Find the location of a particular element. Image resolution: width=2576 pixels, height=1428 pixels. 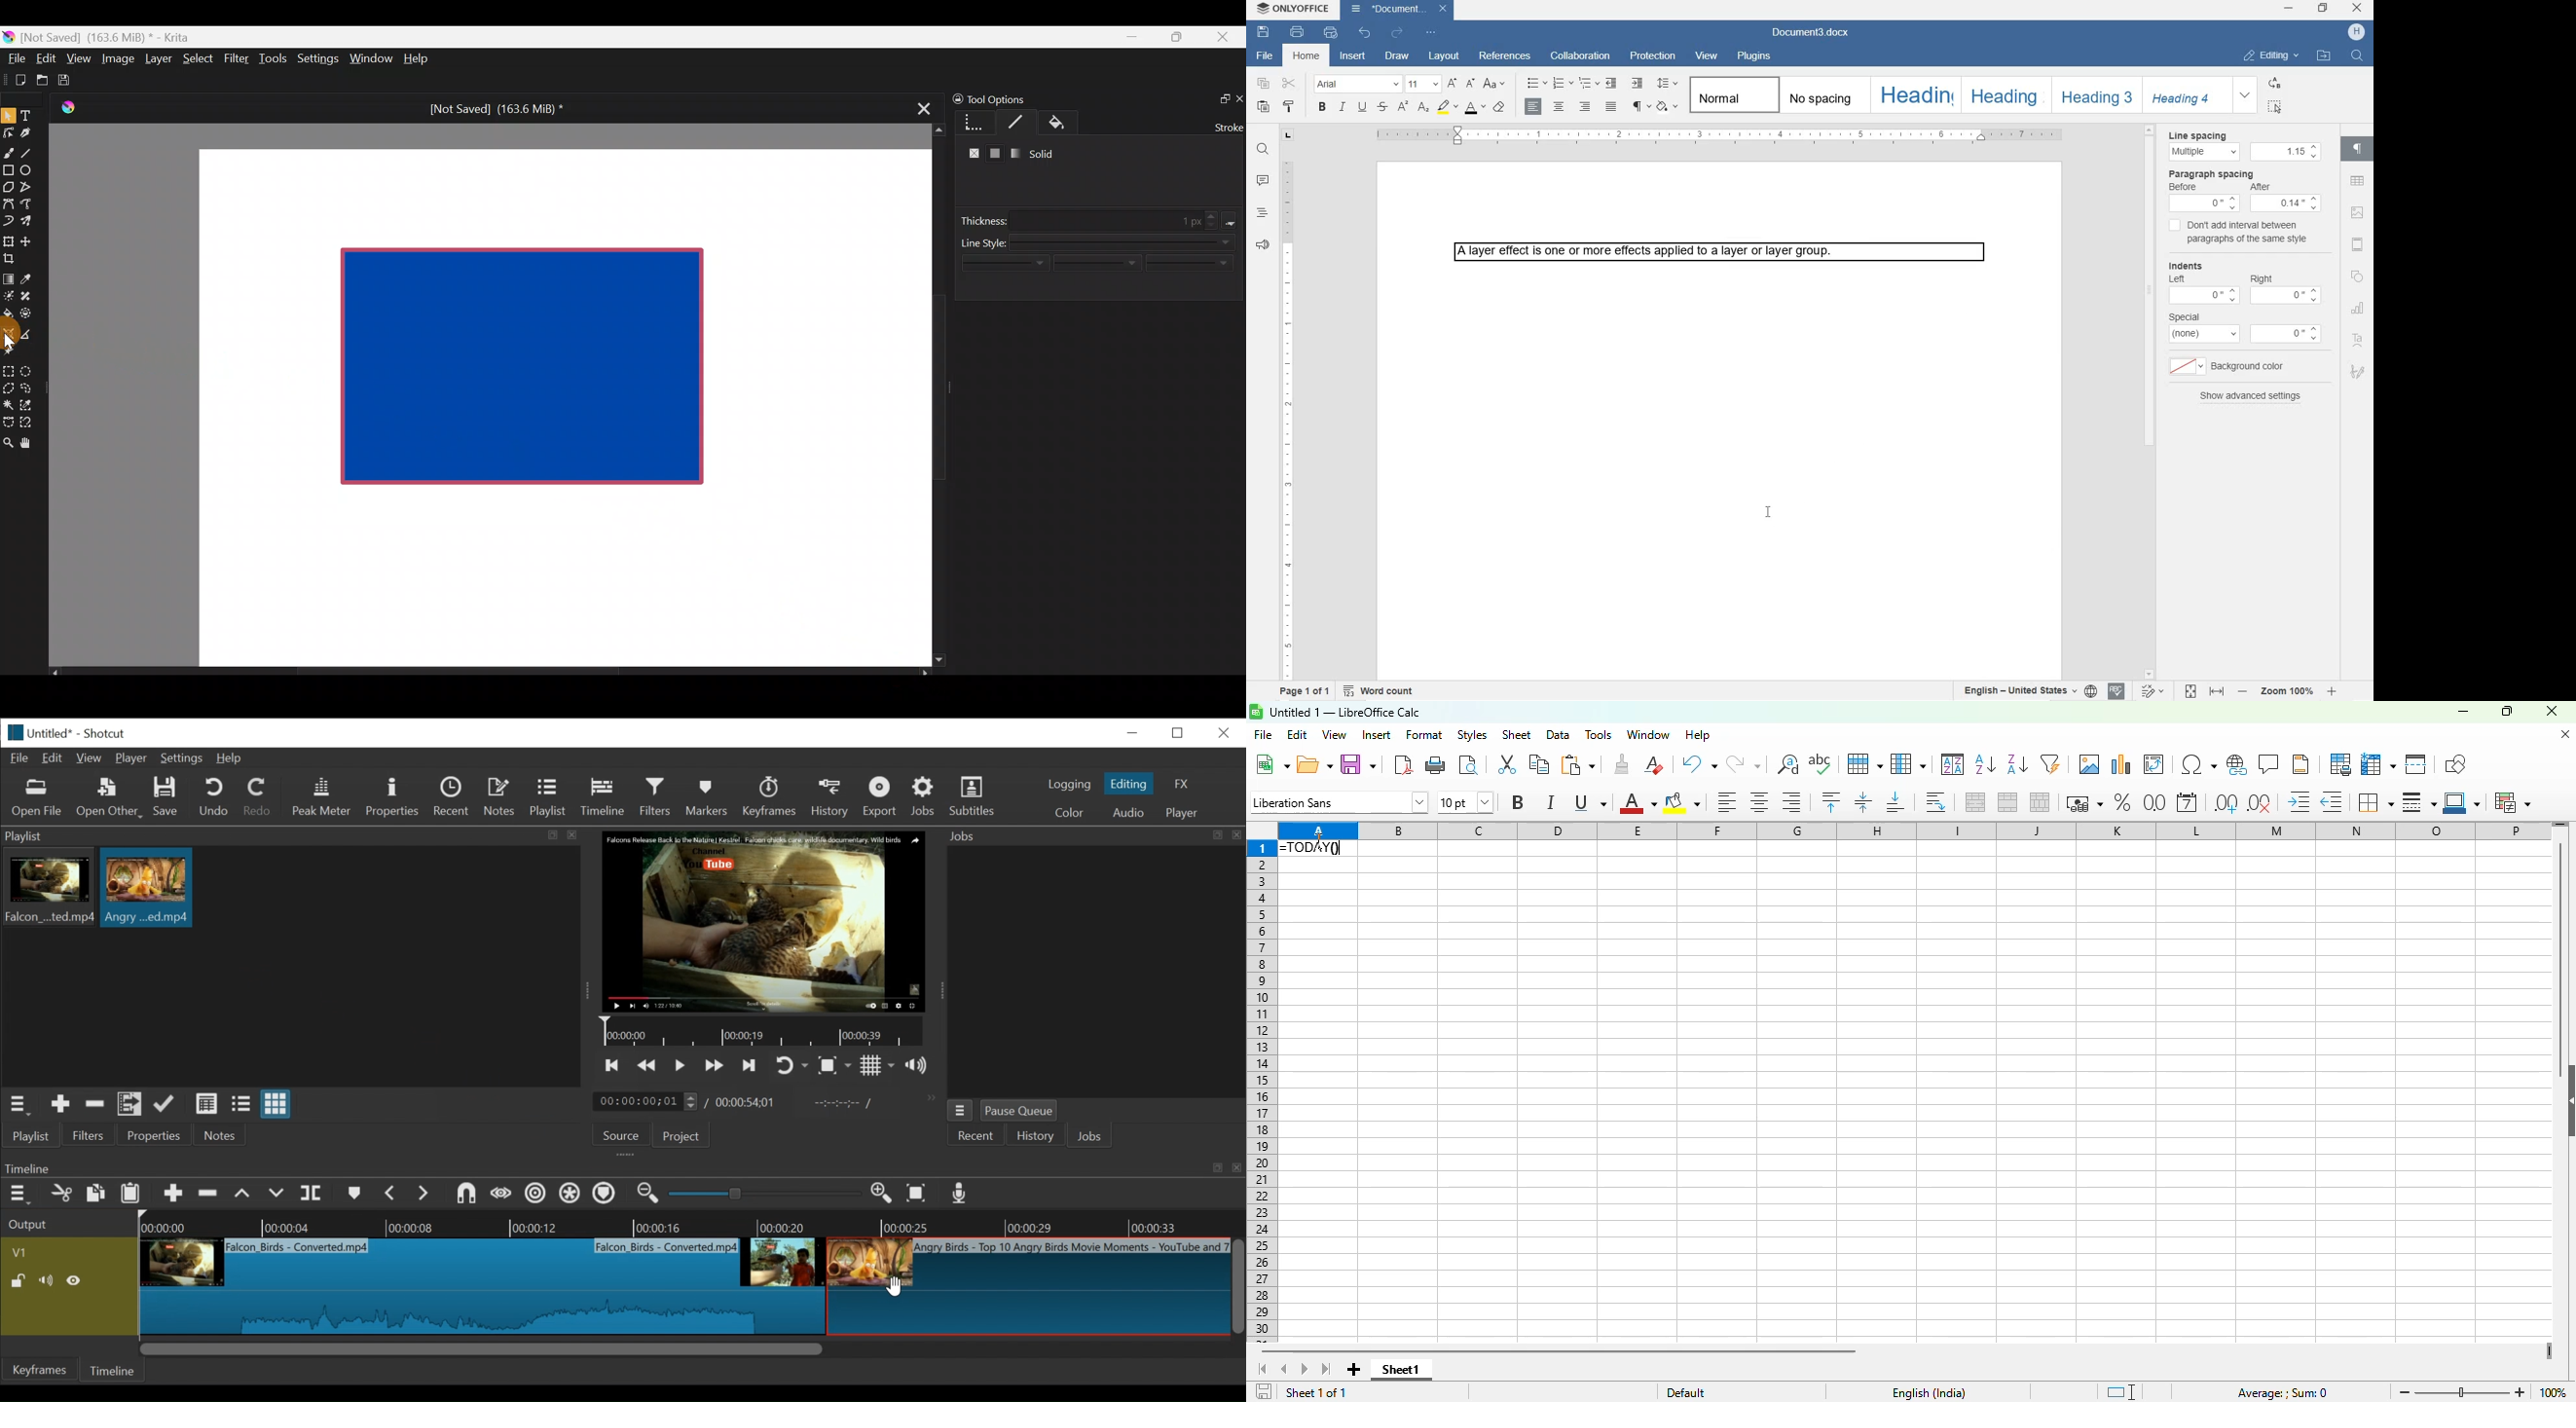

SUBSCRIPT is located at coordinates (1423, 107).